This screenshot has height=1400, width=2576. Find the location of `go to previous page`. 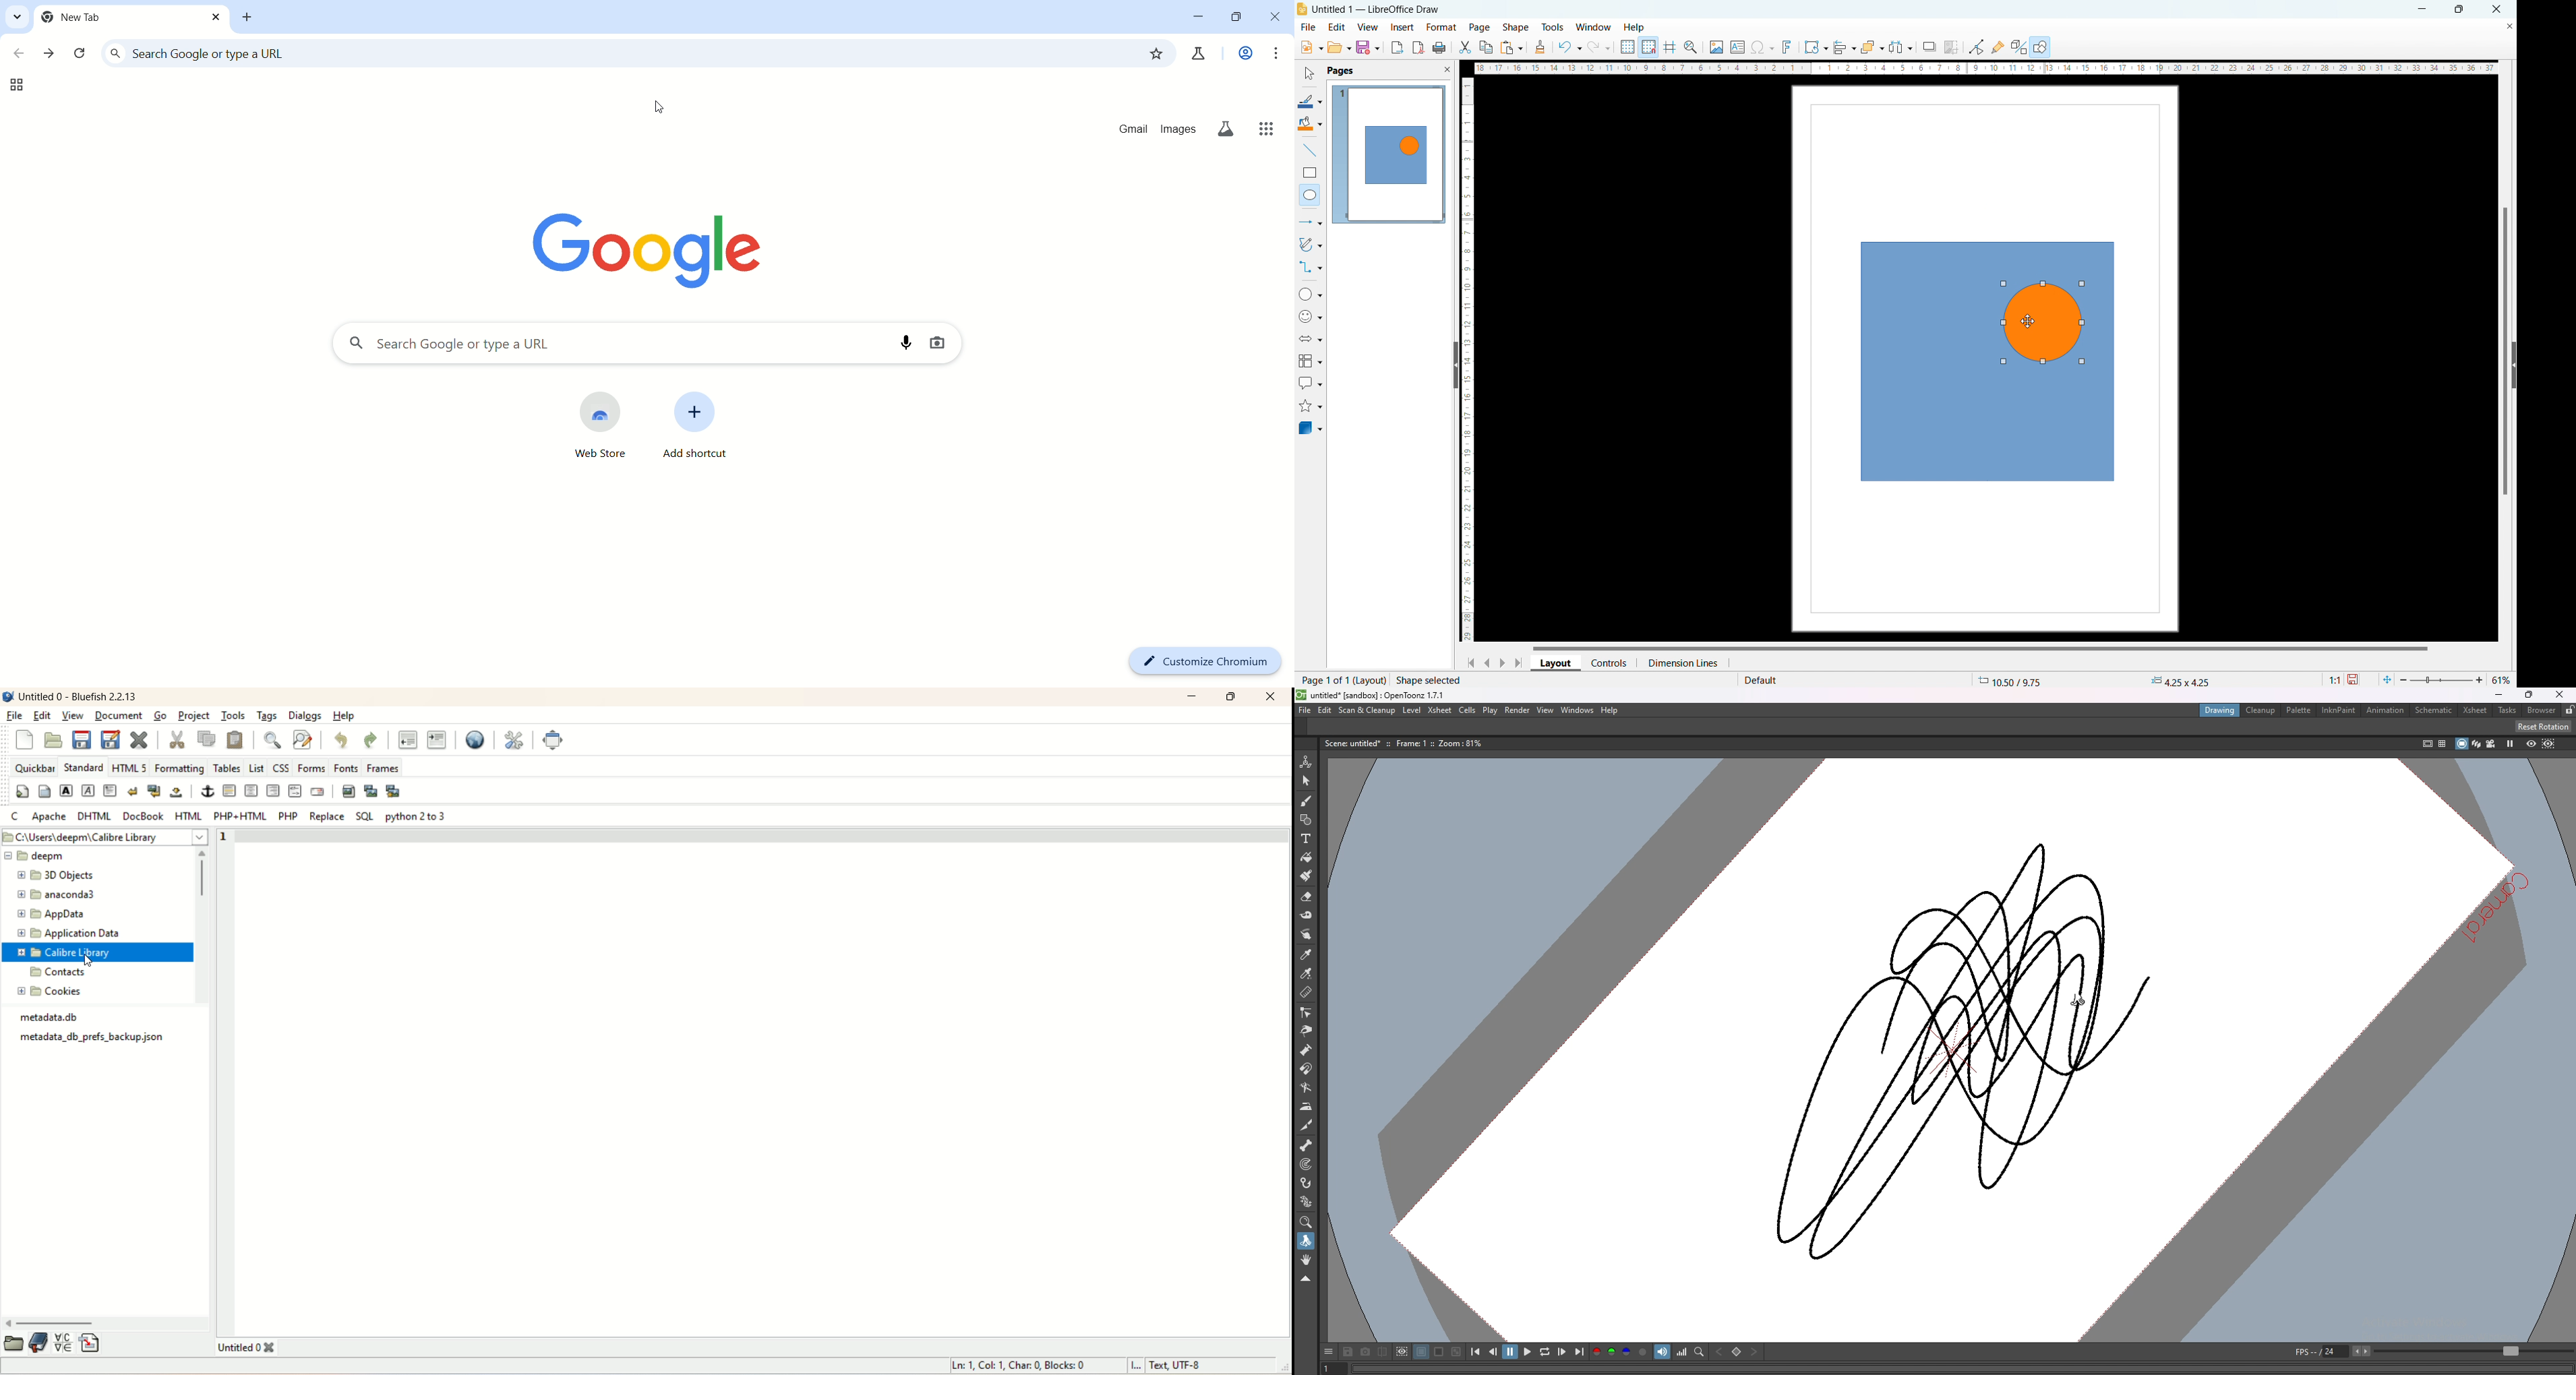

go to previous page is located at coordinates (1487, 661).